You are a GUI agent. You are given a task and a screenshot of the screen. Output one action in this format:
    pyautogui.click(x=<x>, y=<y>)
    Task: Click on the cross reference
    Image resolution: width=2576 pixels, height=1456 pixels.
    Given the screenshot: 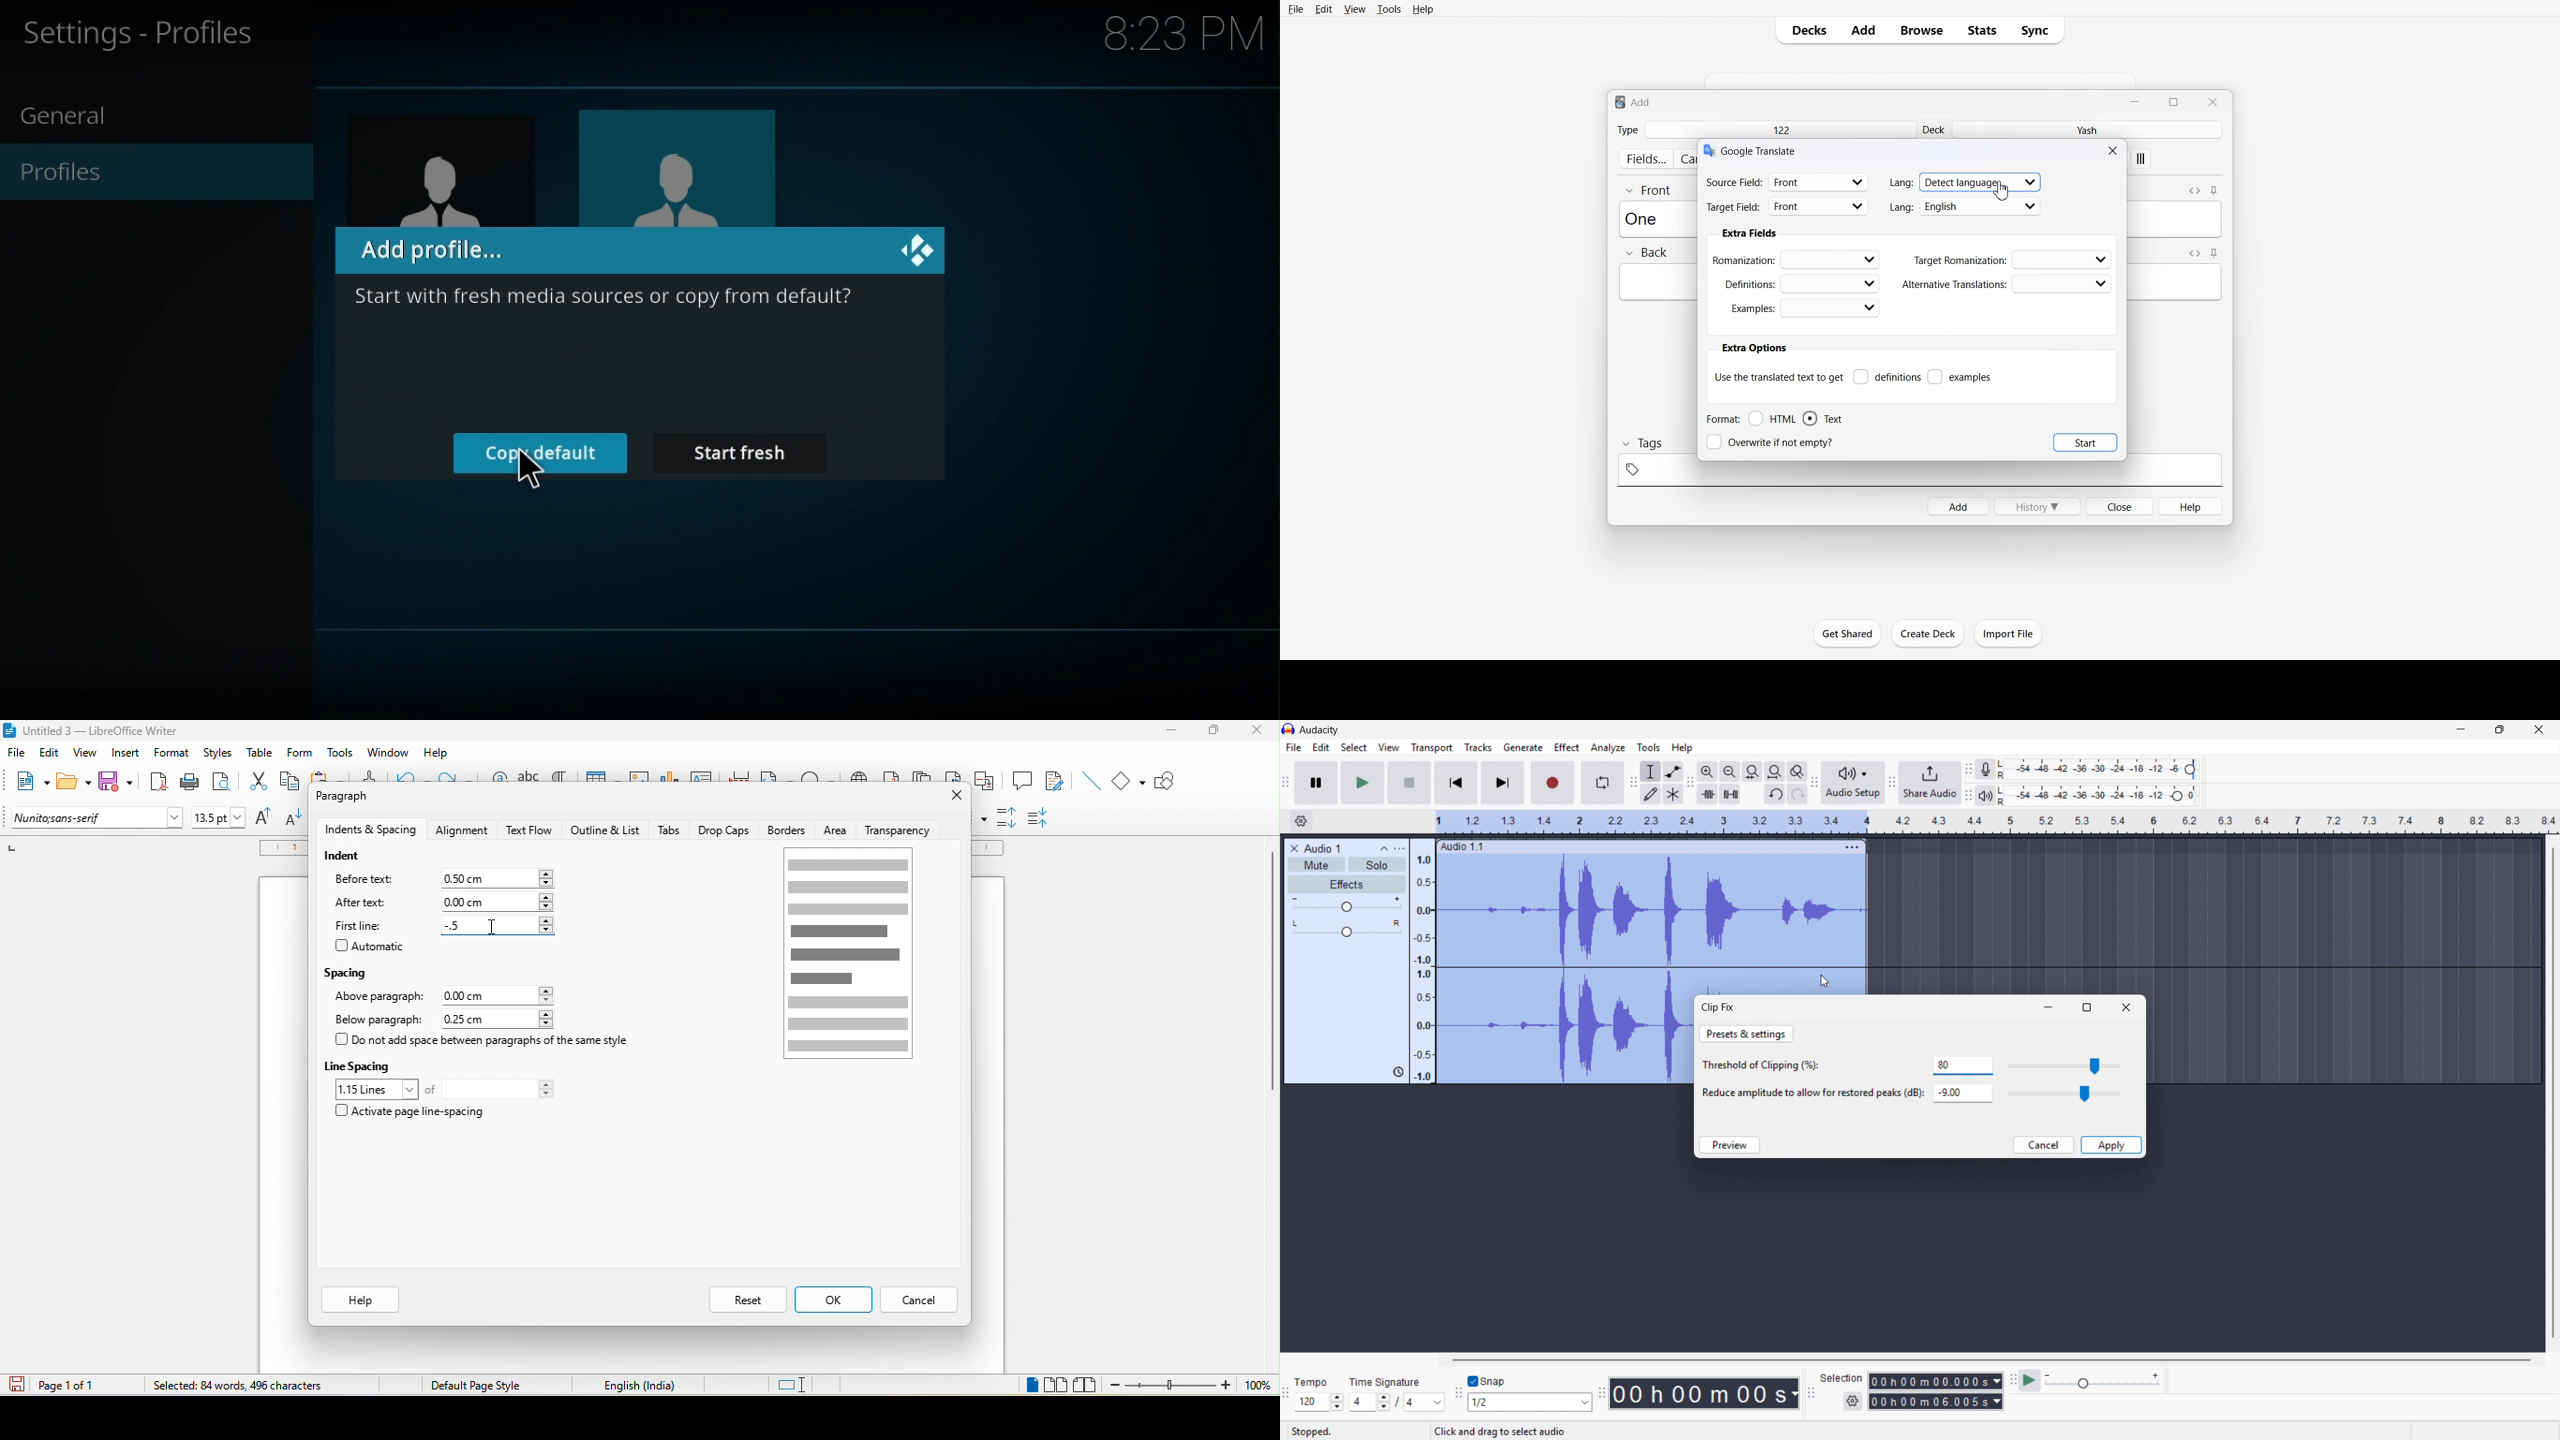 What is the action you would take?
    pyautogui.click(x=989, y=781)
    